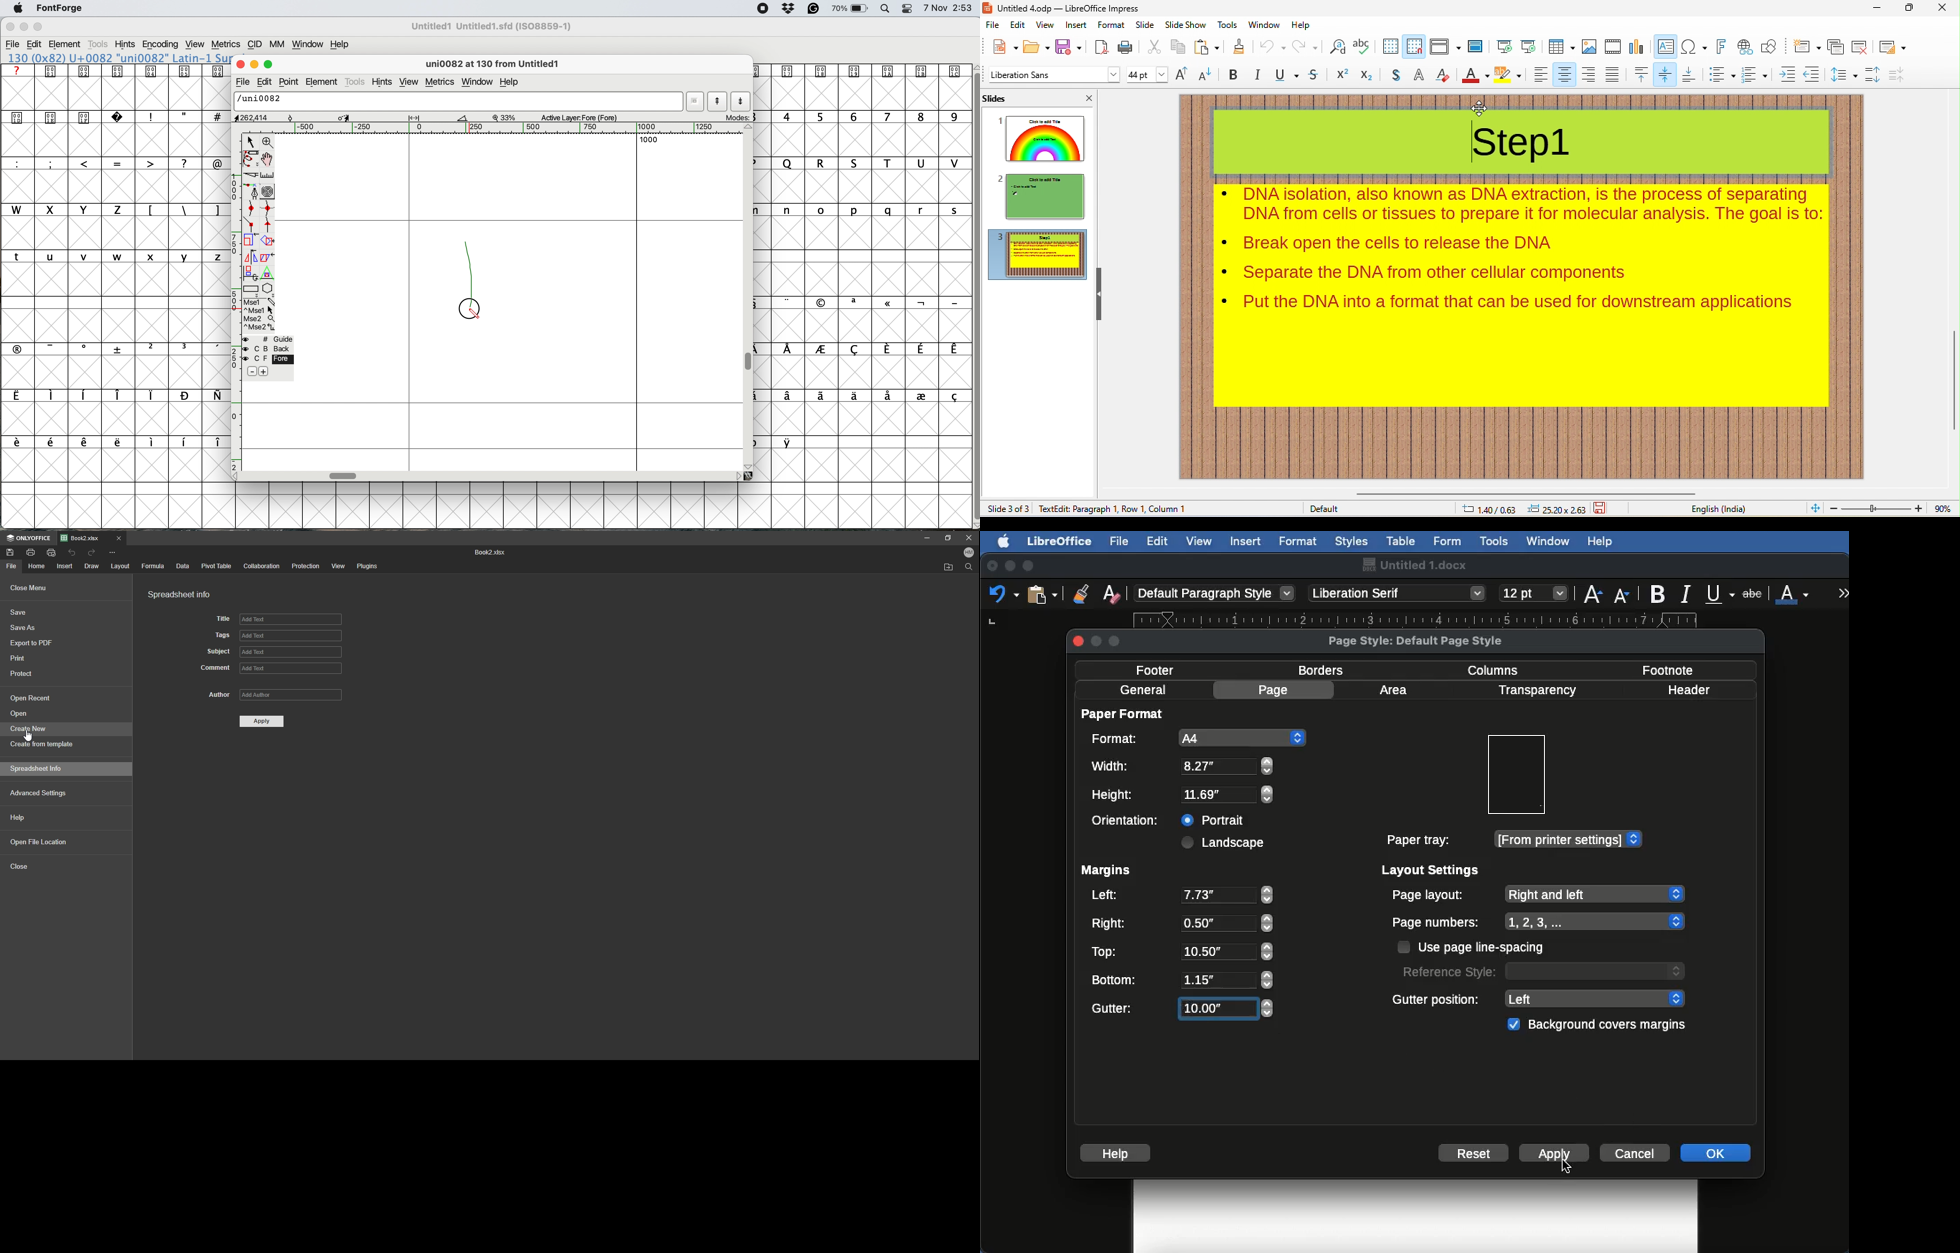 This screenshot has height=1260, width=1960. What do you see at coordinates (182, 209) in the screenshot?
I see `special characters` at bounding box center [182, 209].